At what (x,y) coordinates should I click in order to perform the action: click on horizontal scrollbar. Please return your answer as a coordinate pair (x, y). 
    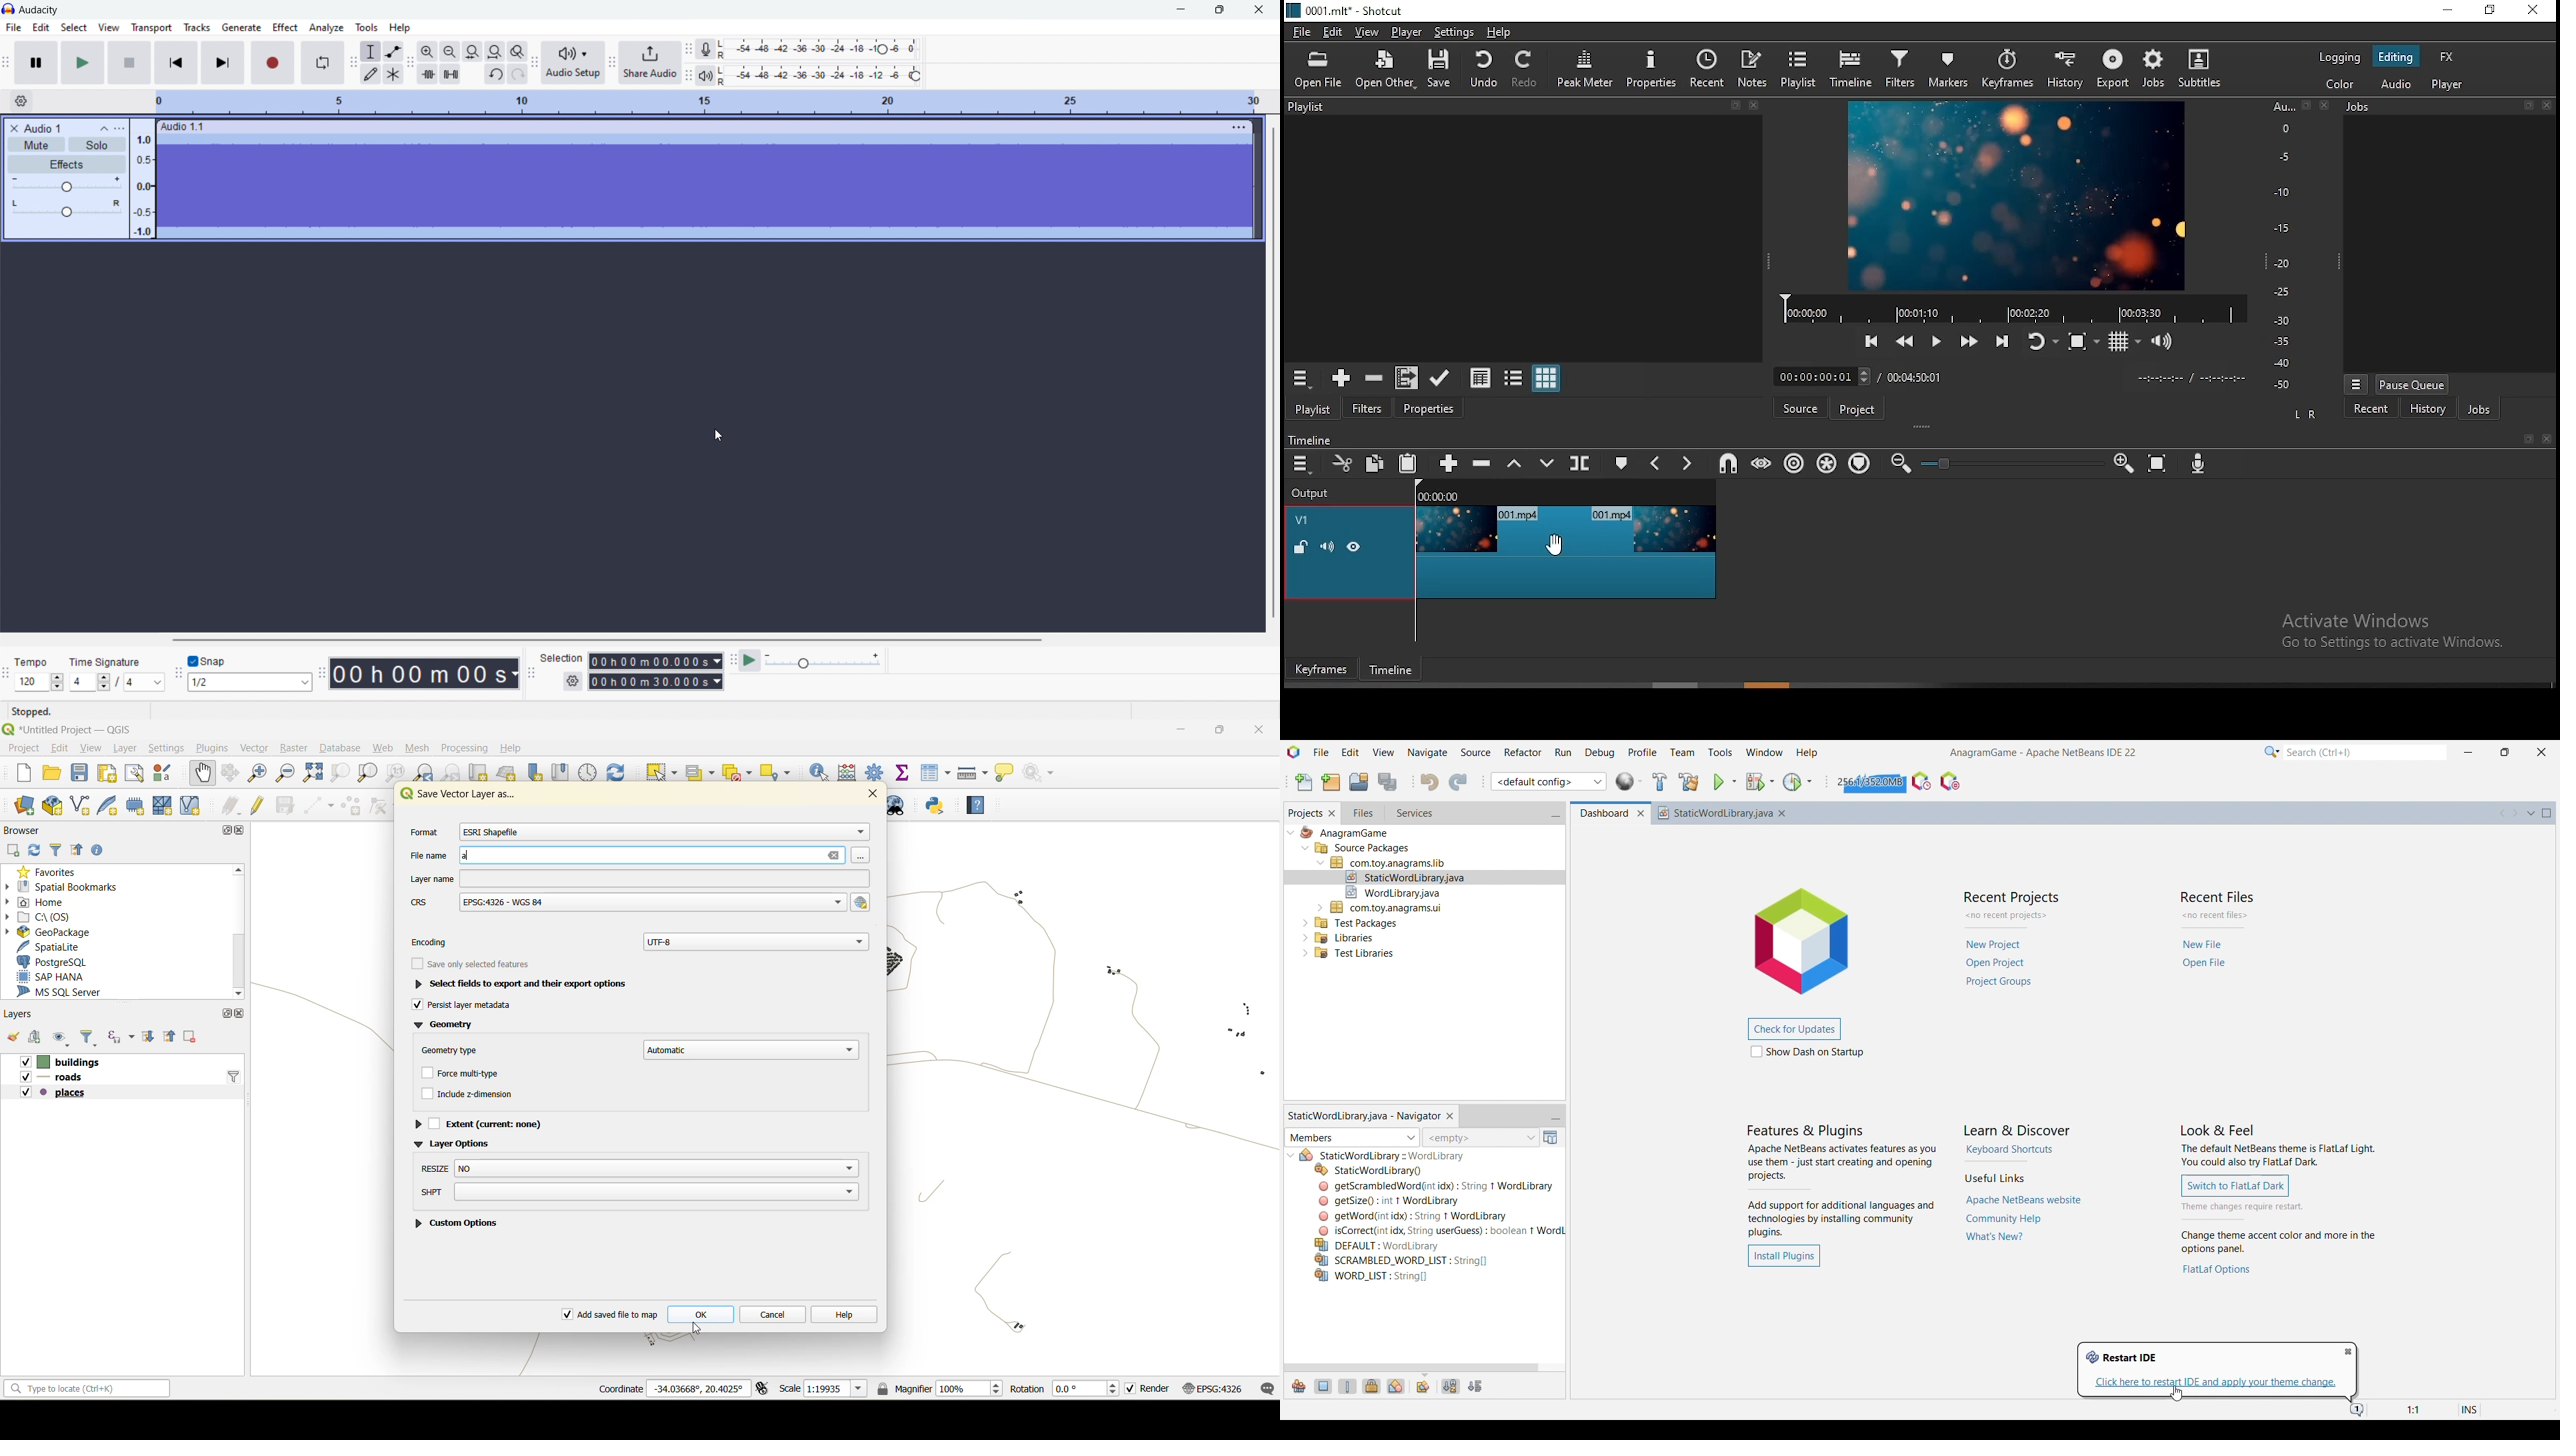
    Looking at the image, I should click on (610, 640).